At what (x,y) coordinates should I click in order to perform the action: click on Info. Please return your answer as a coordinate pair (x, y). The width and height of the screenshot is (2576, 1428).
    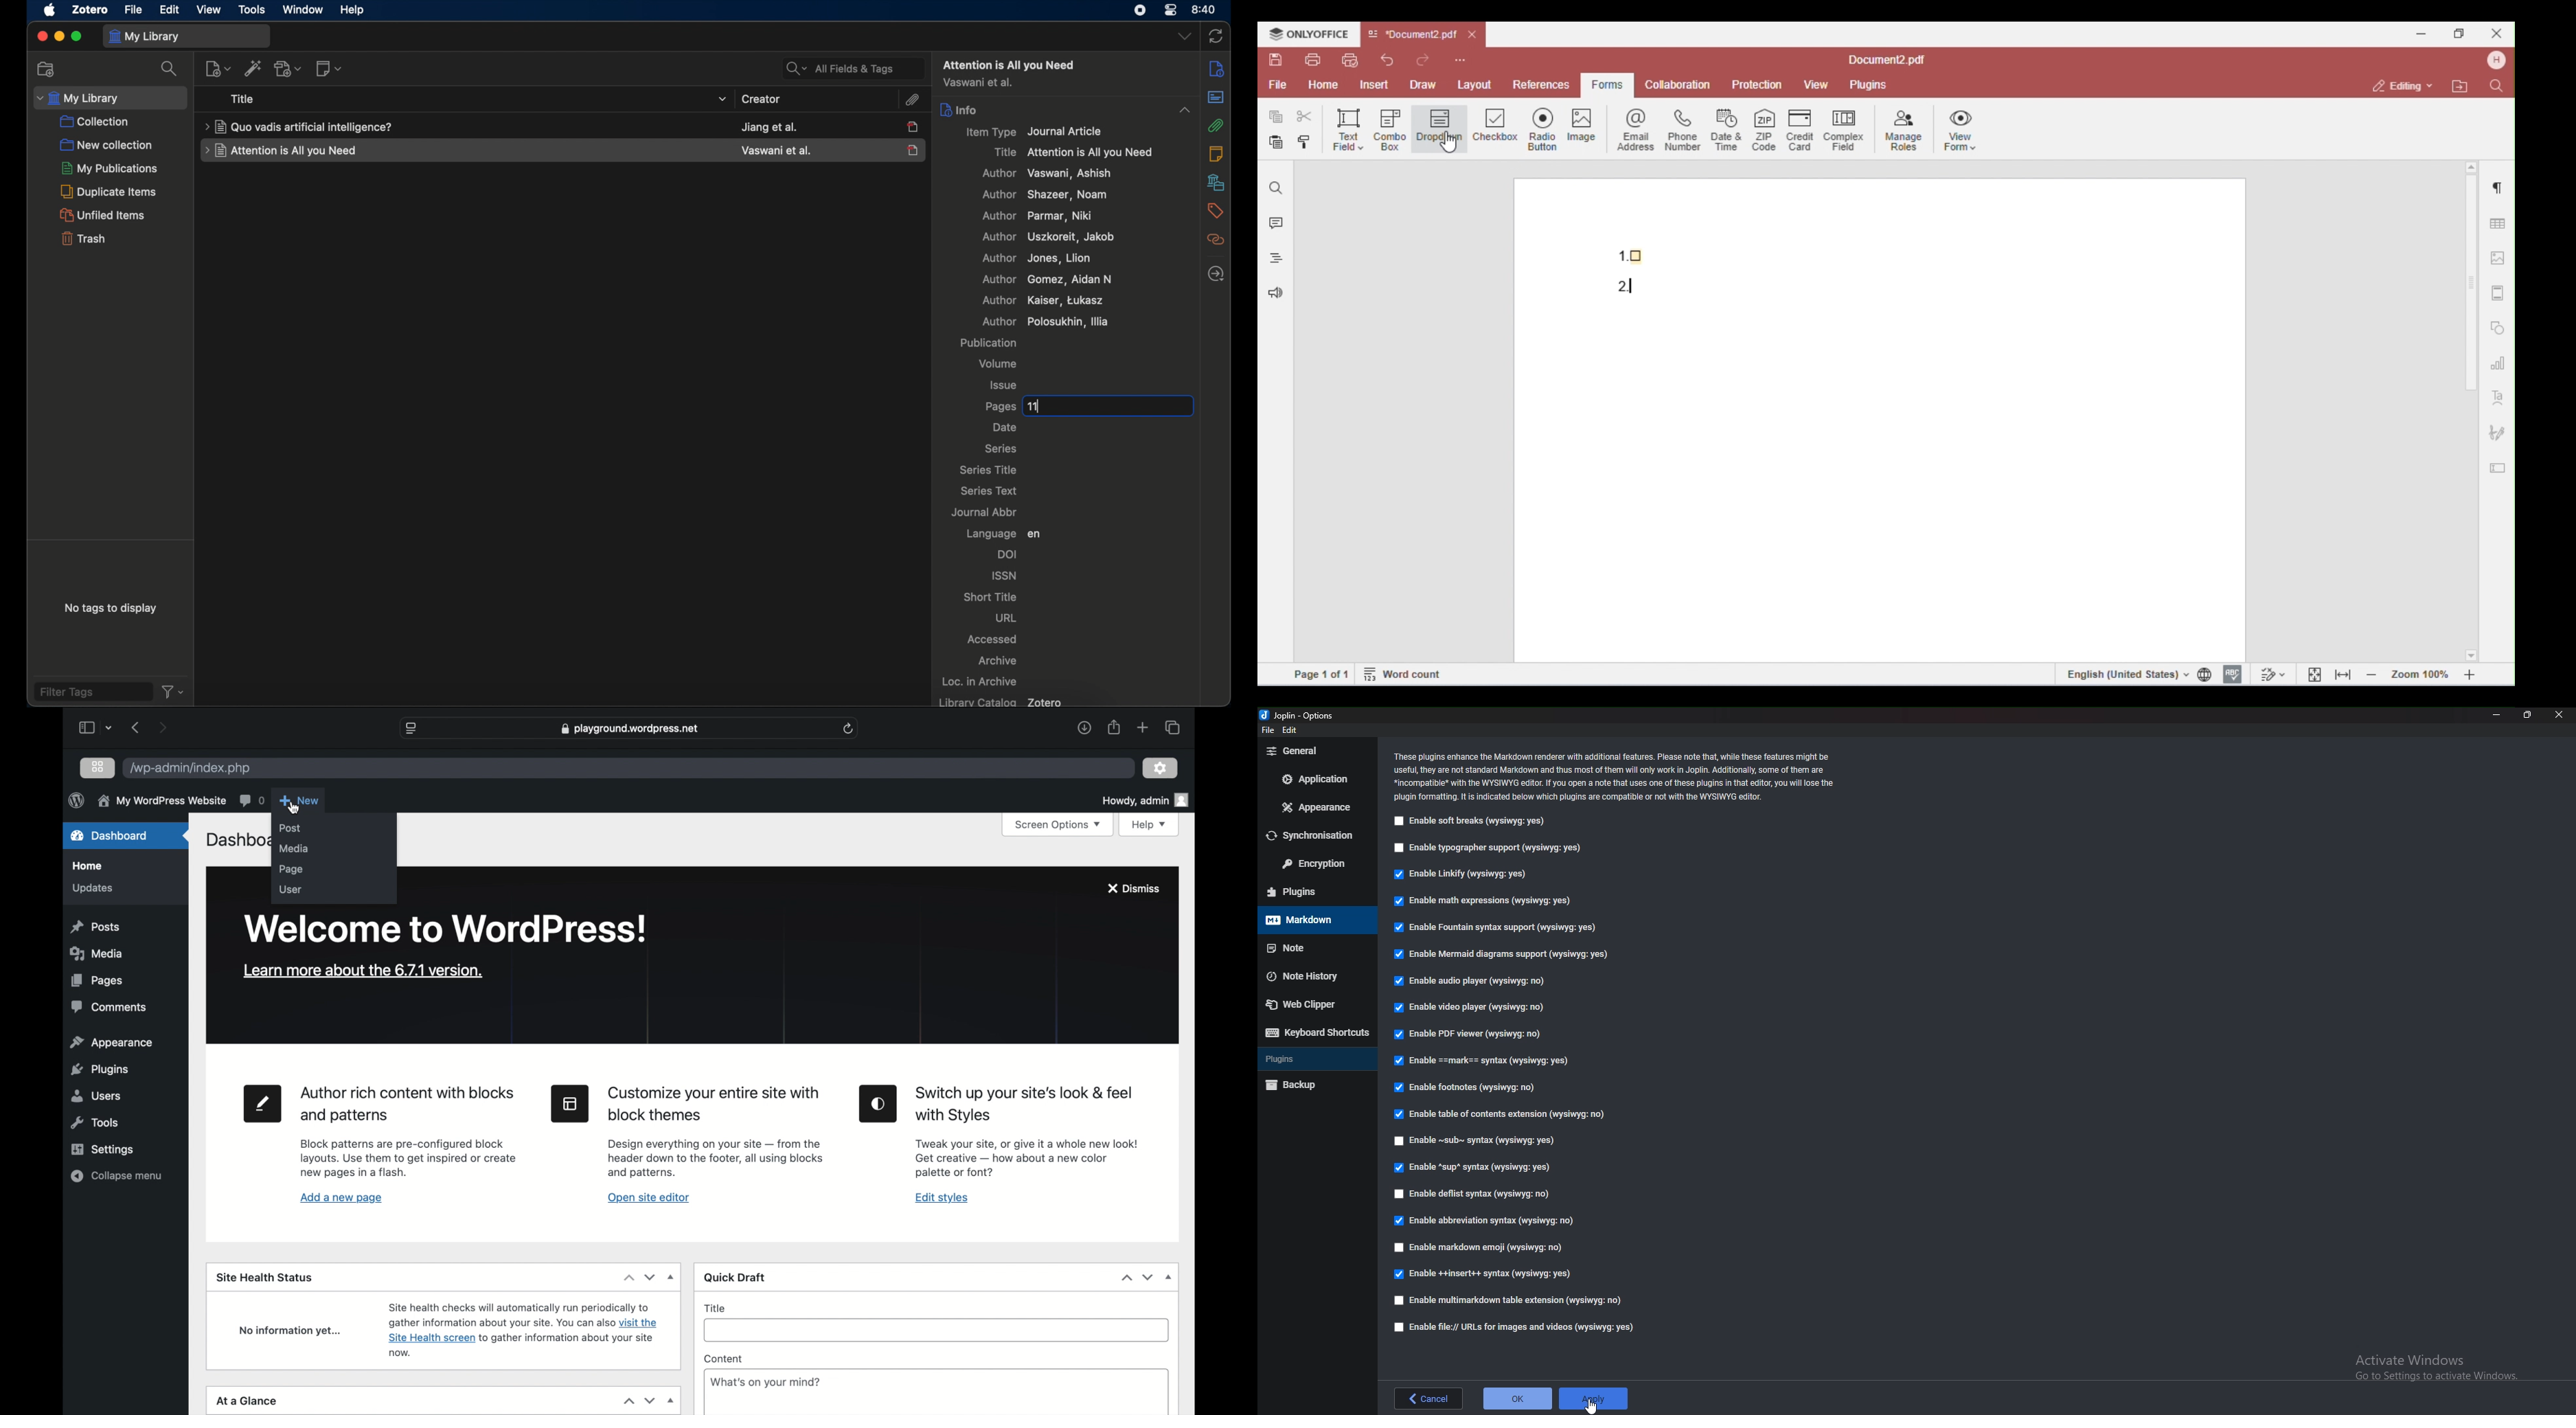
    Looking at the image, I should click on (1616, 776).